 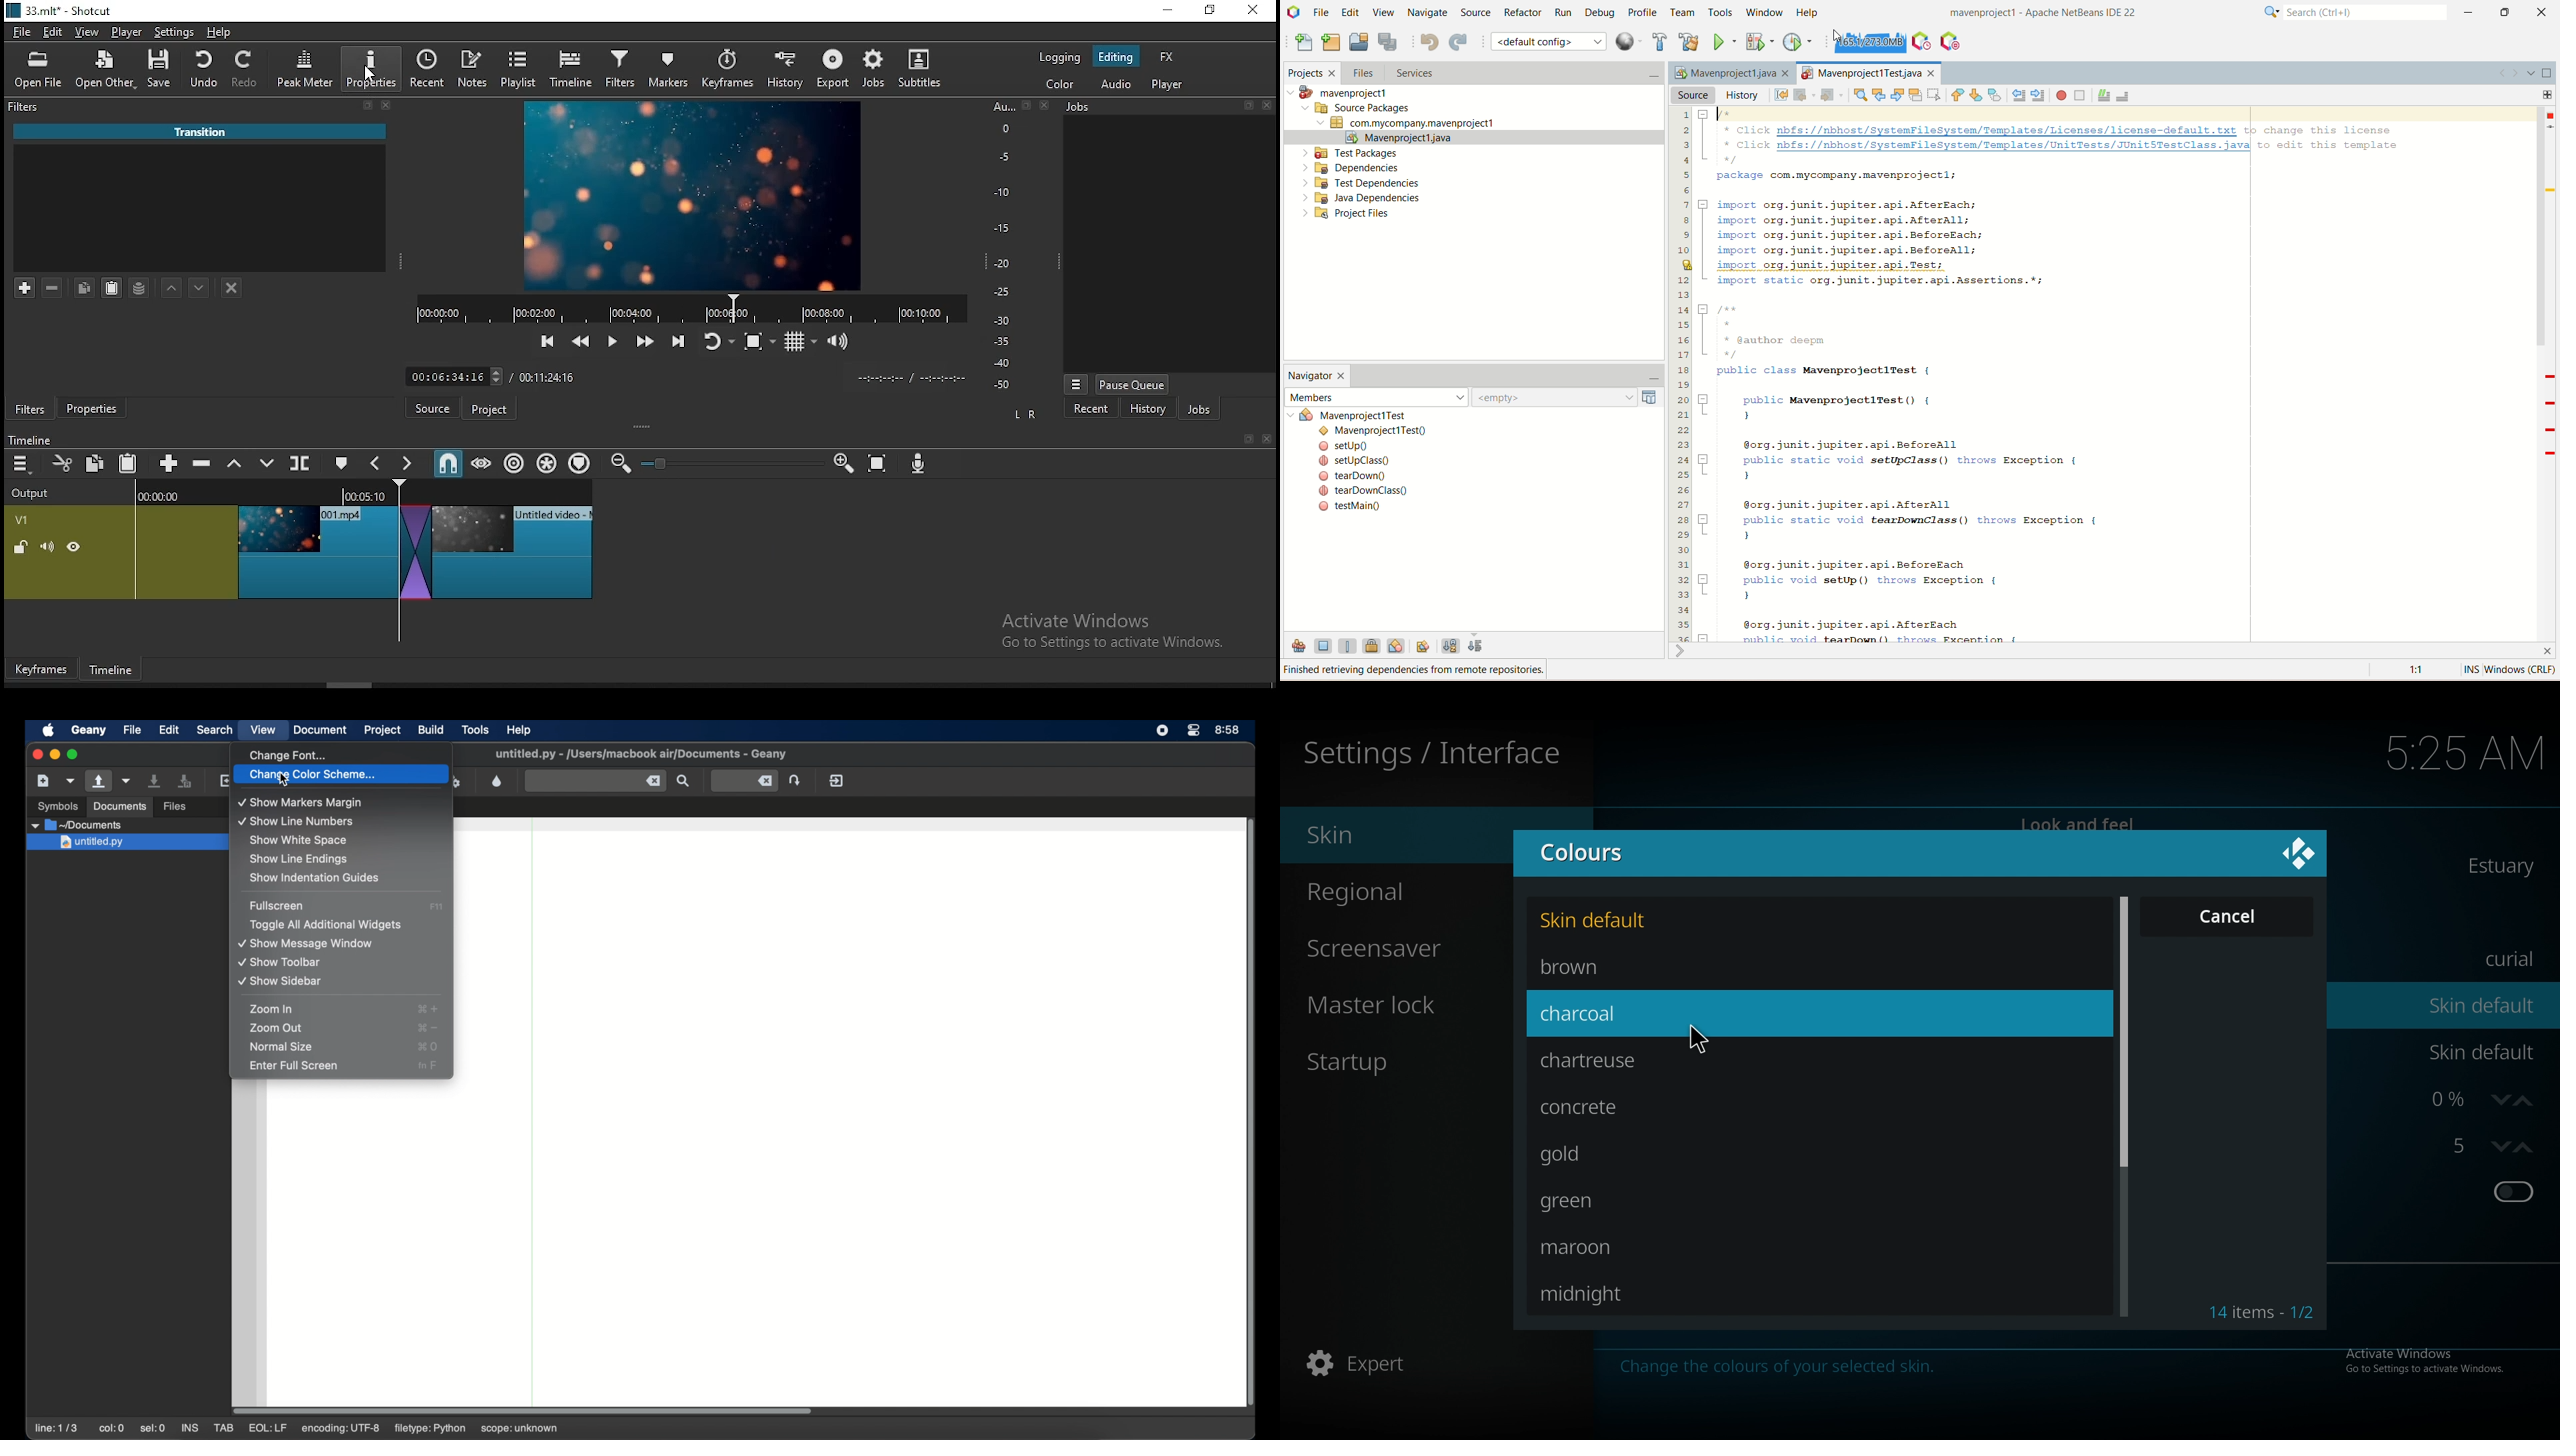 What do you see at coordinates (917, 68) in the screenshot?
I see `subtitle` at bounding box center [917, 68].